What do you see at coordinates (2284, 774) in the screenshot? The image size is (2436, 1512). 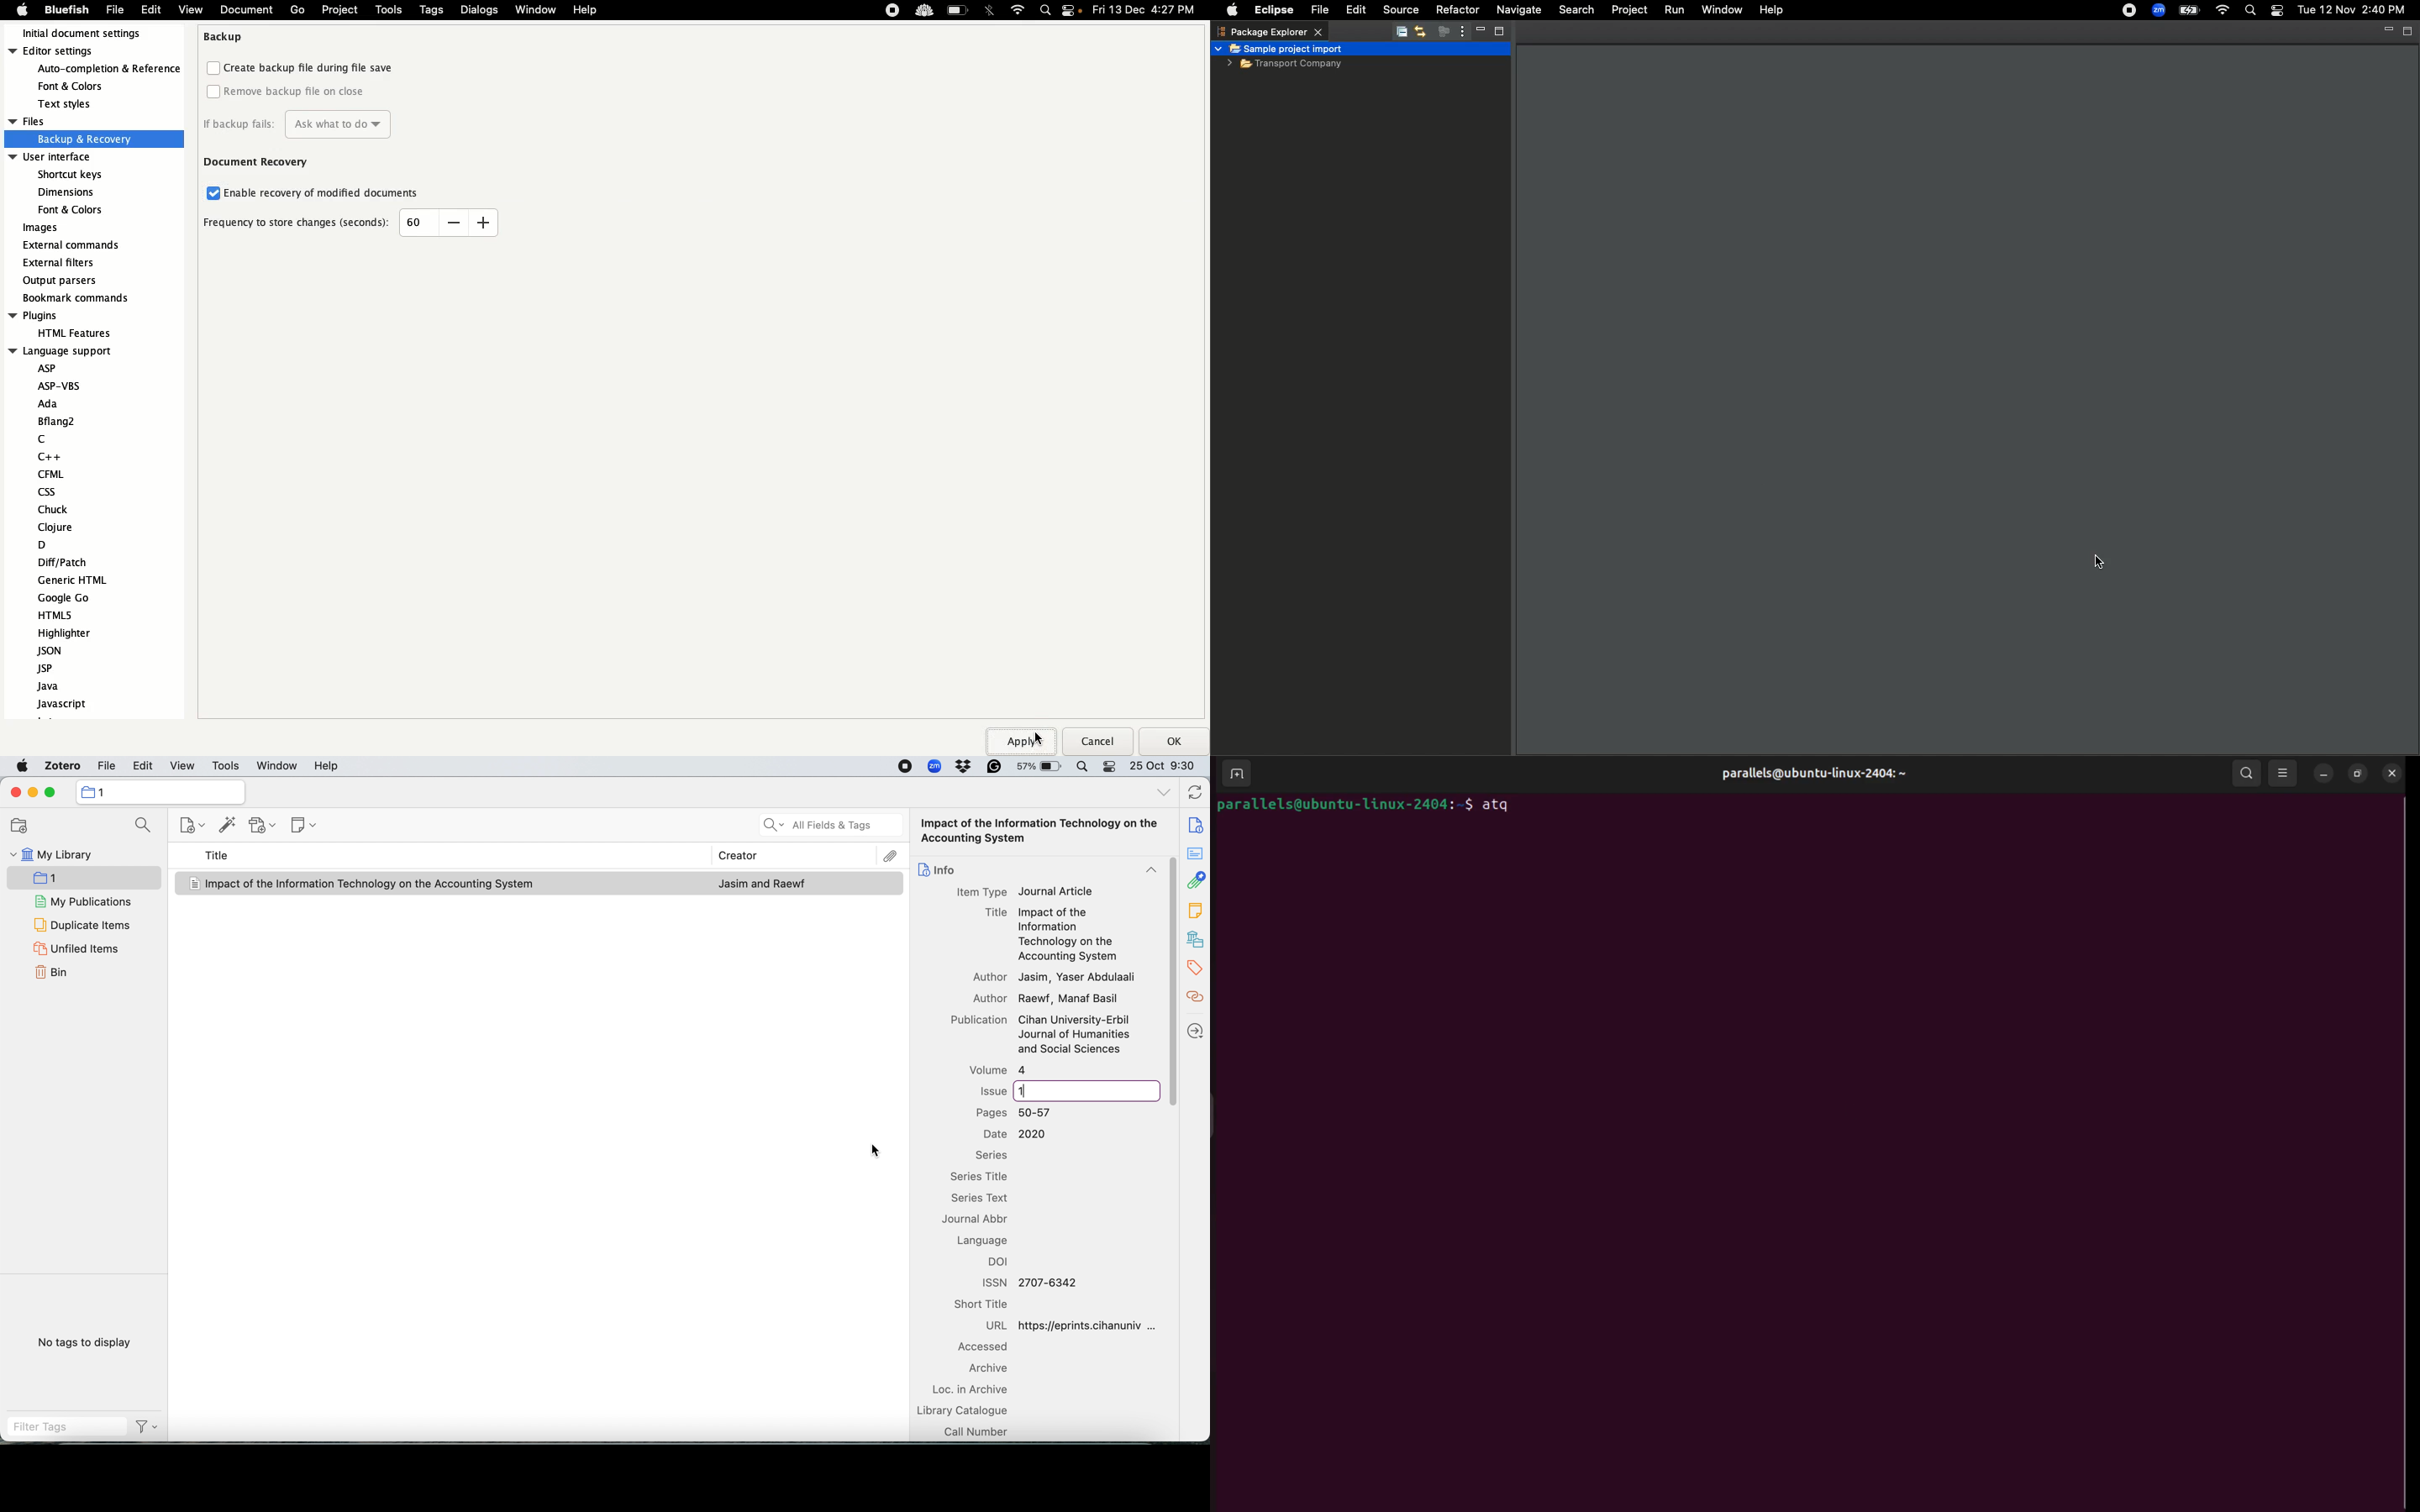 I see `view options` at bounding box center [2284, 774].